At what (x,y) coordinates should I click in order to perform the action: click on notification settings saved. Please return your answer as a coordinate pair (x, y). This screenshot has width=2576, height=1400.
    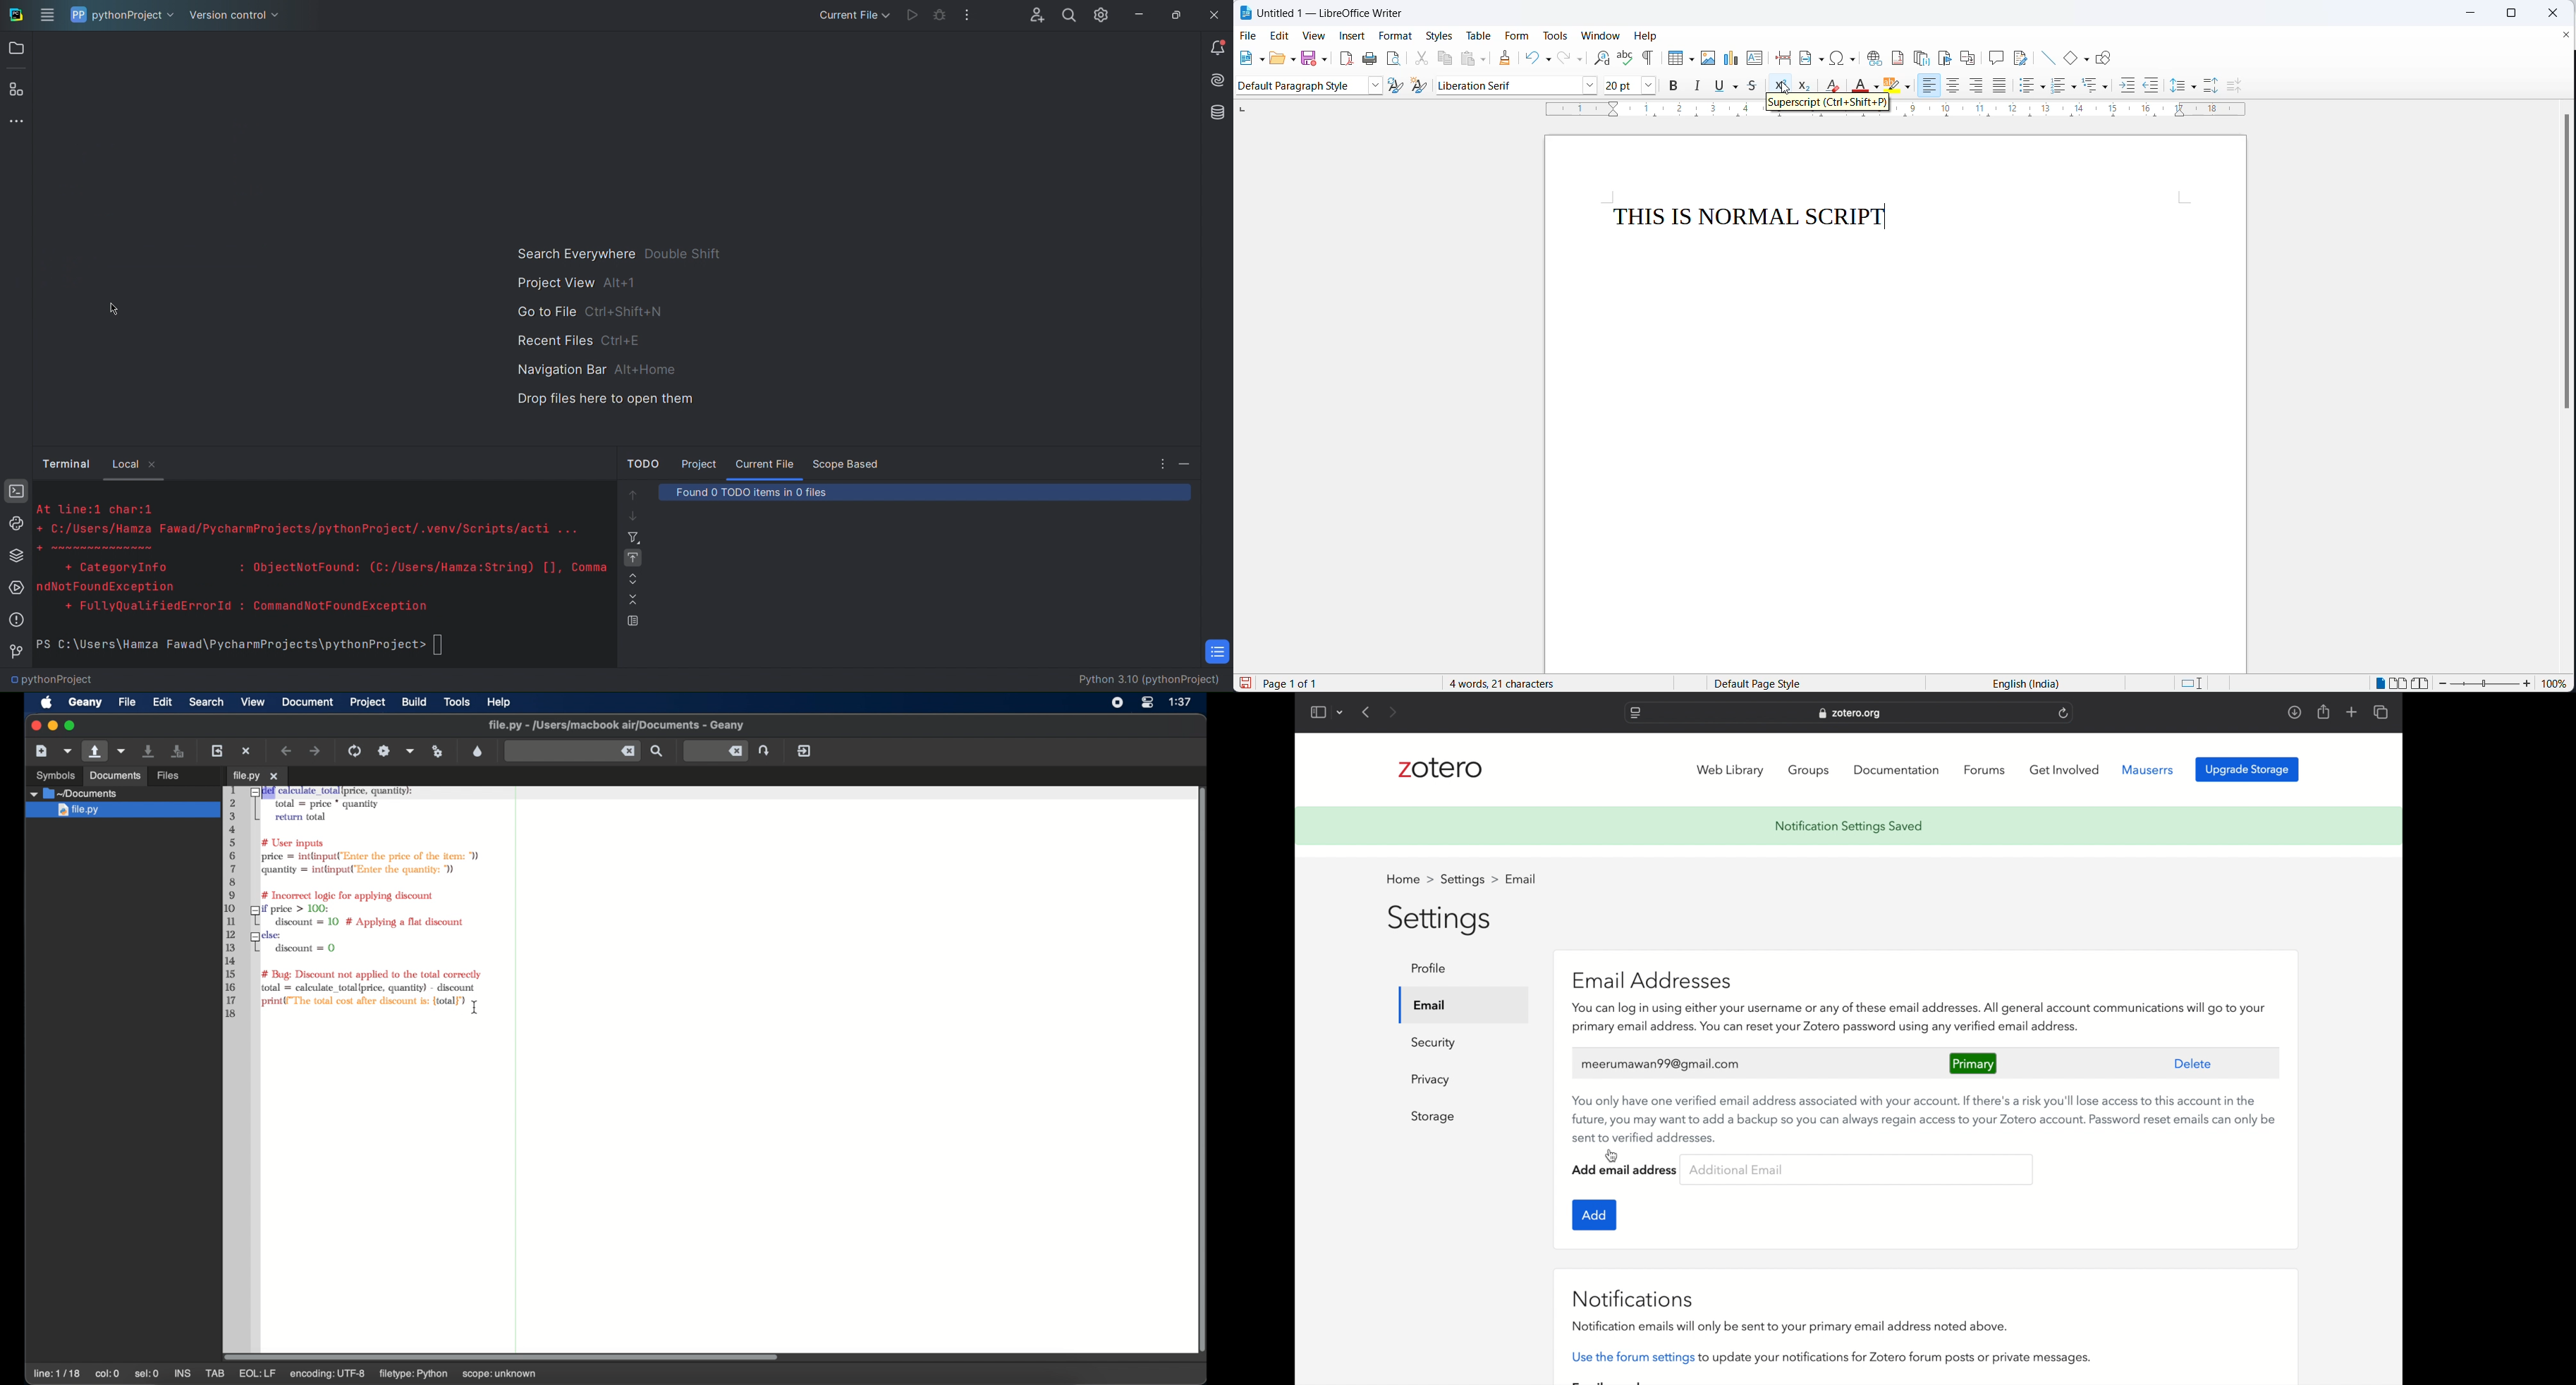
    Looking at the image, I should click on (1849, 827).